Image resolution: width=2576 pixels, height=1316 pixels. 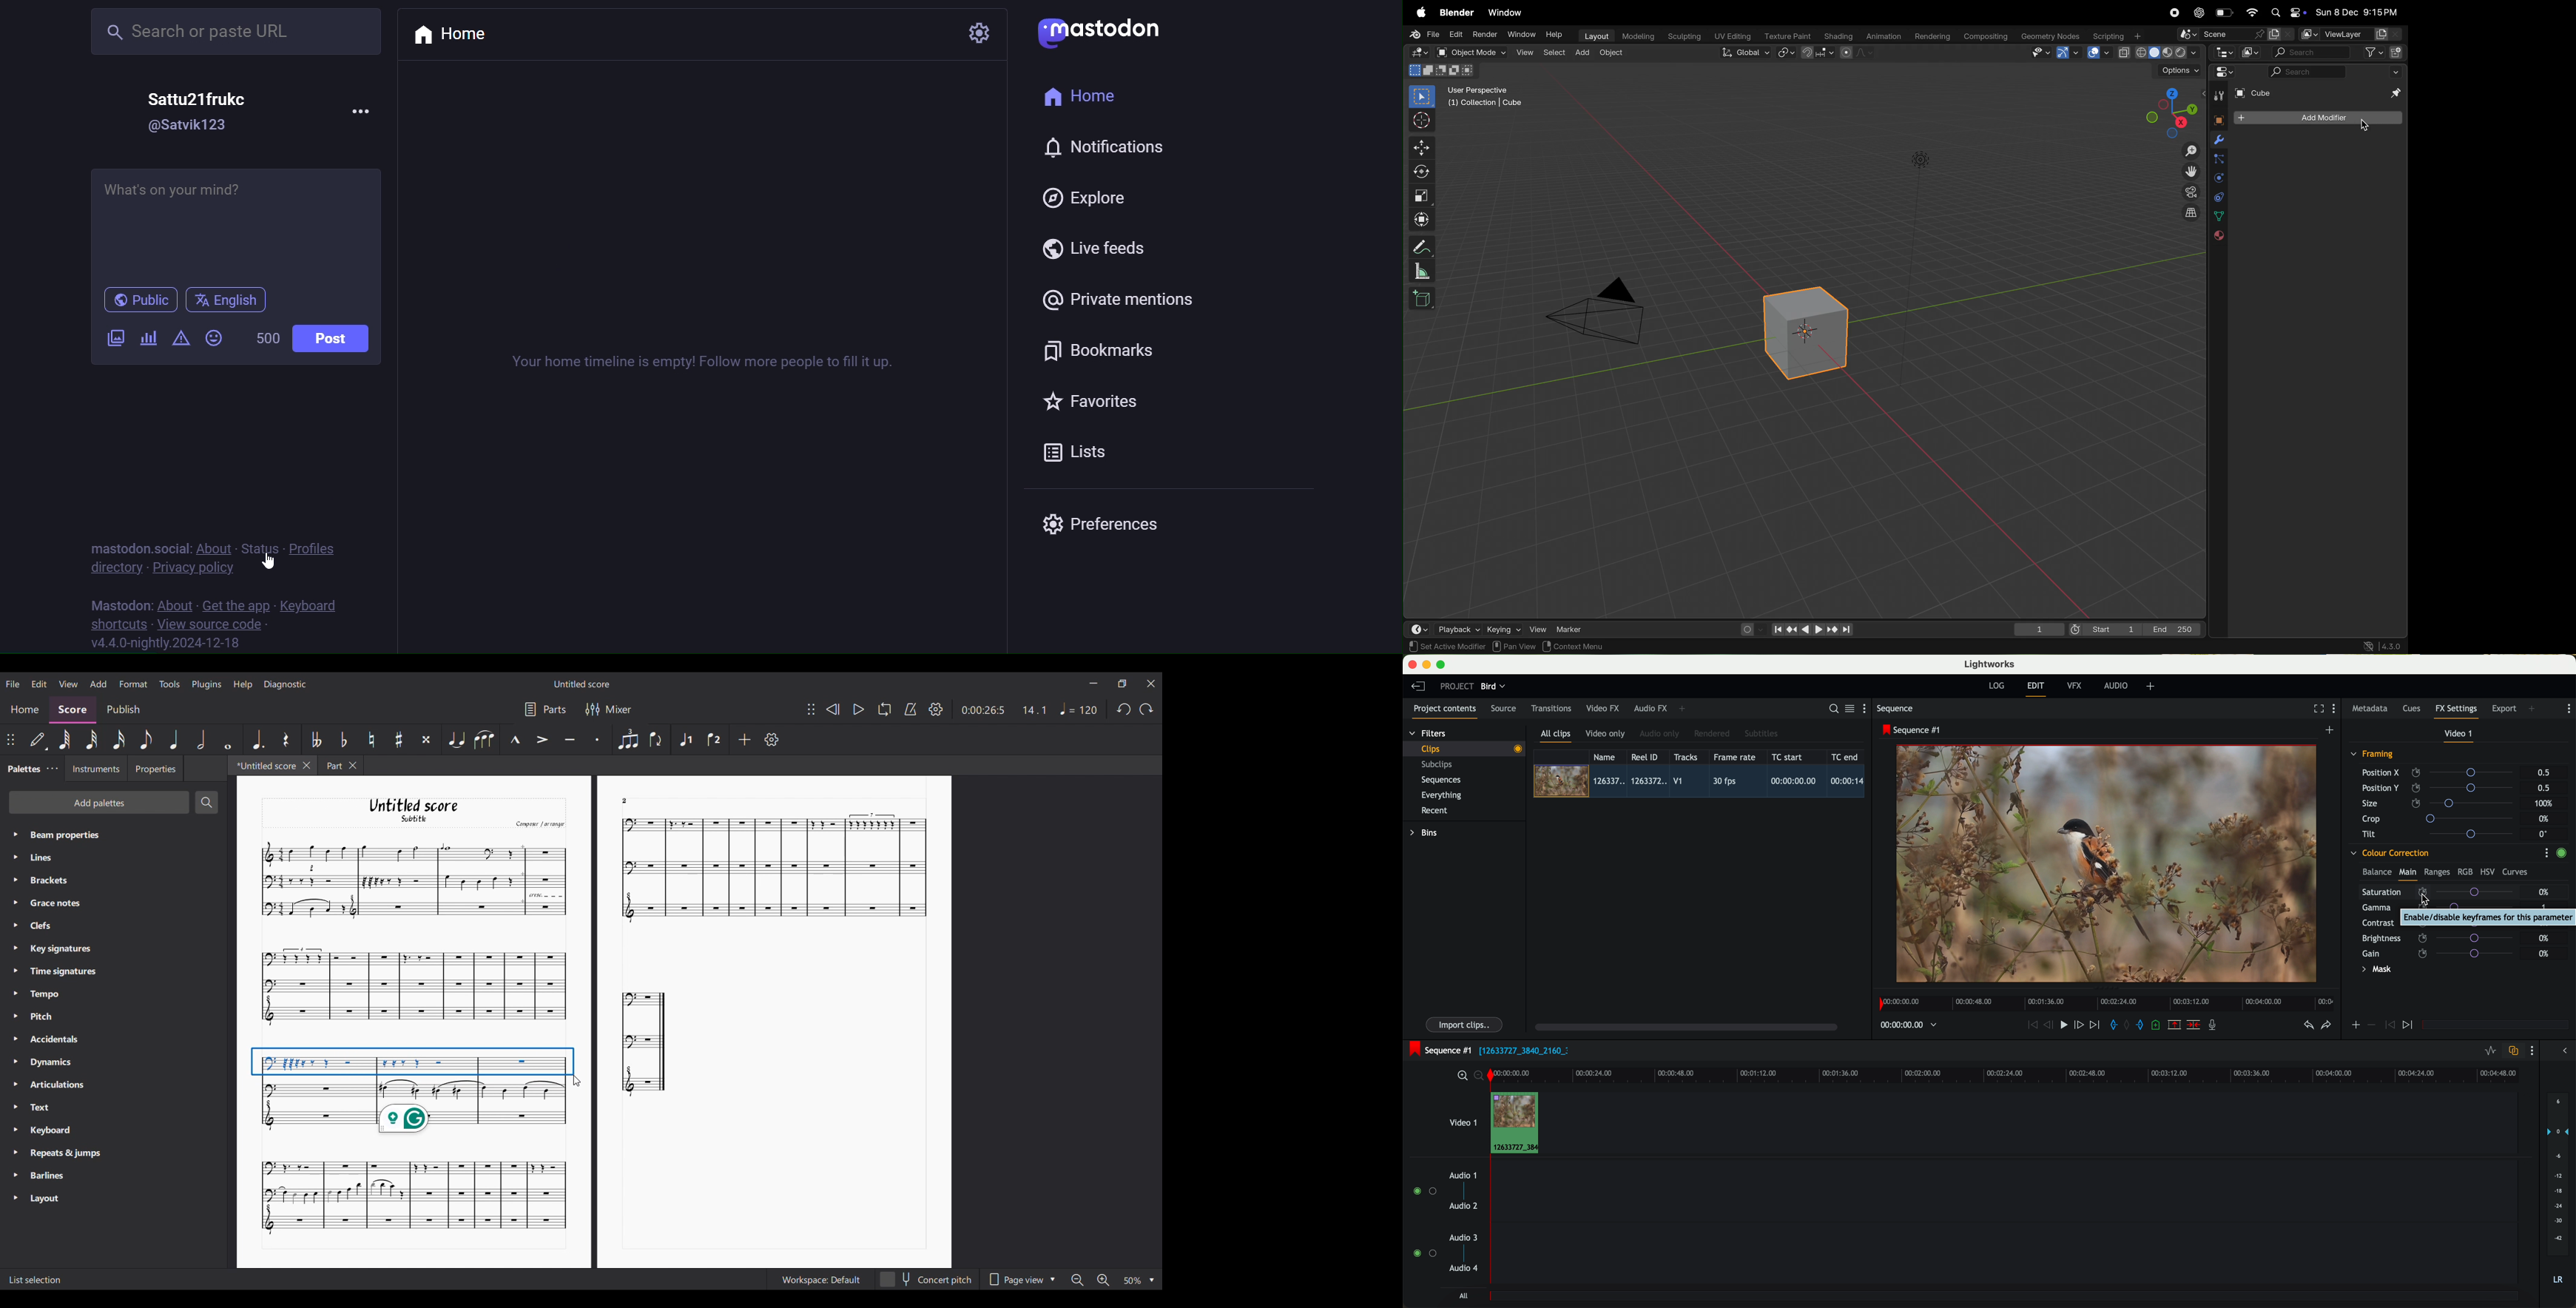 What do you see at coordinates (2216, 119) in the screenshot?
I see `object` at bounding box center [2216, 119].